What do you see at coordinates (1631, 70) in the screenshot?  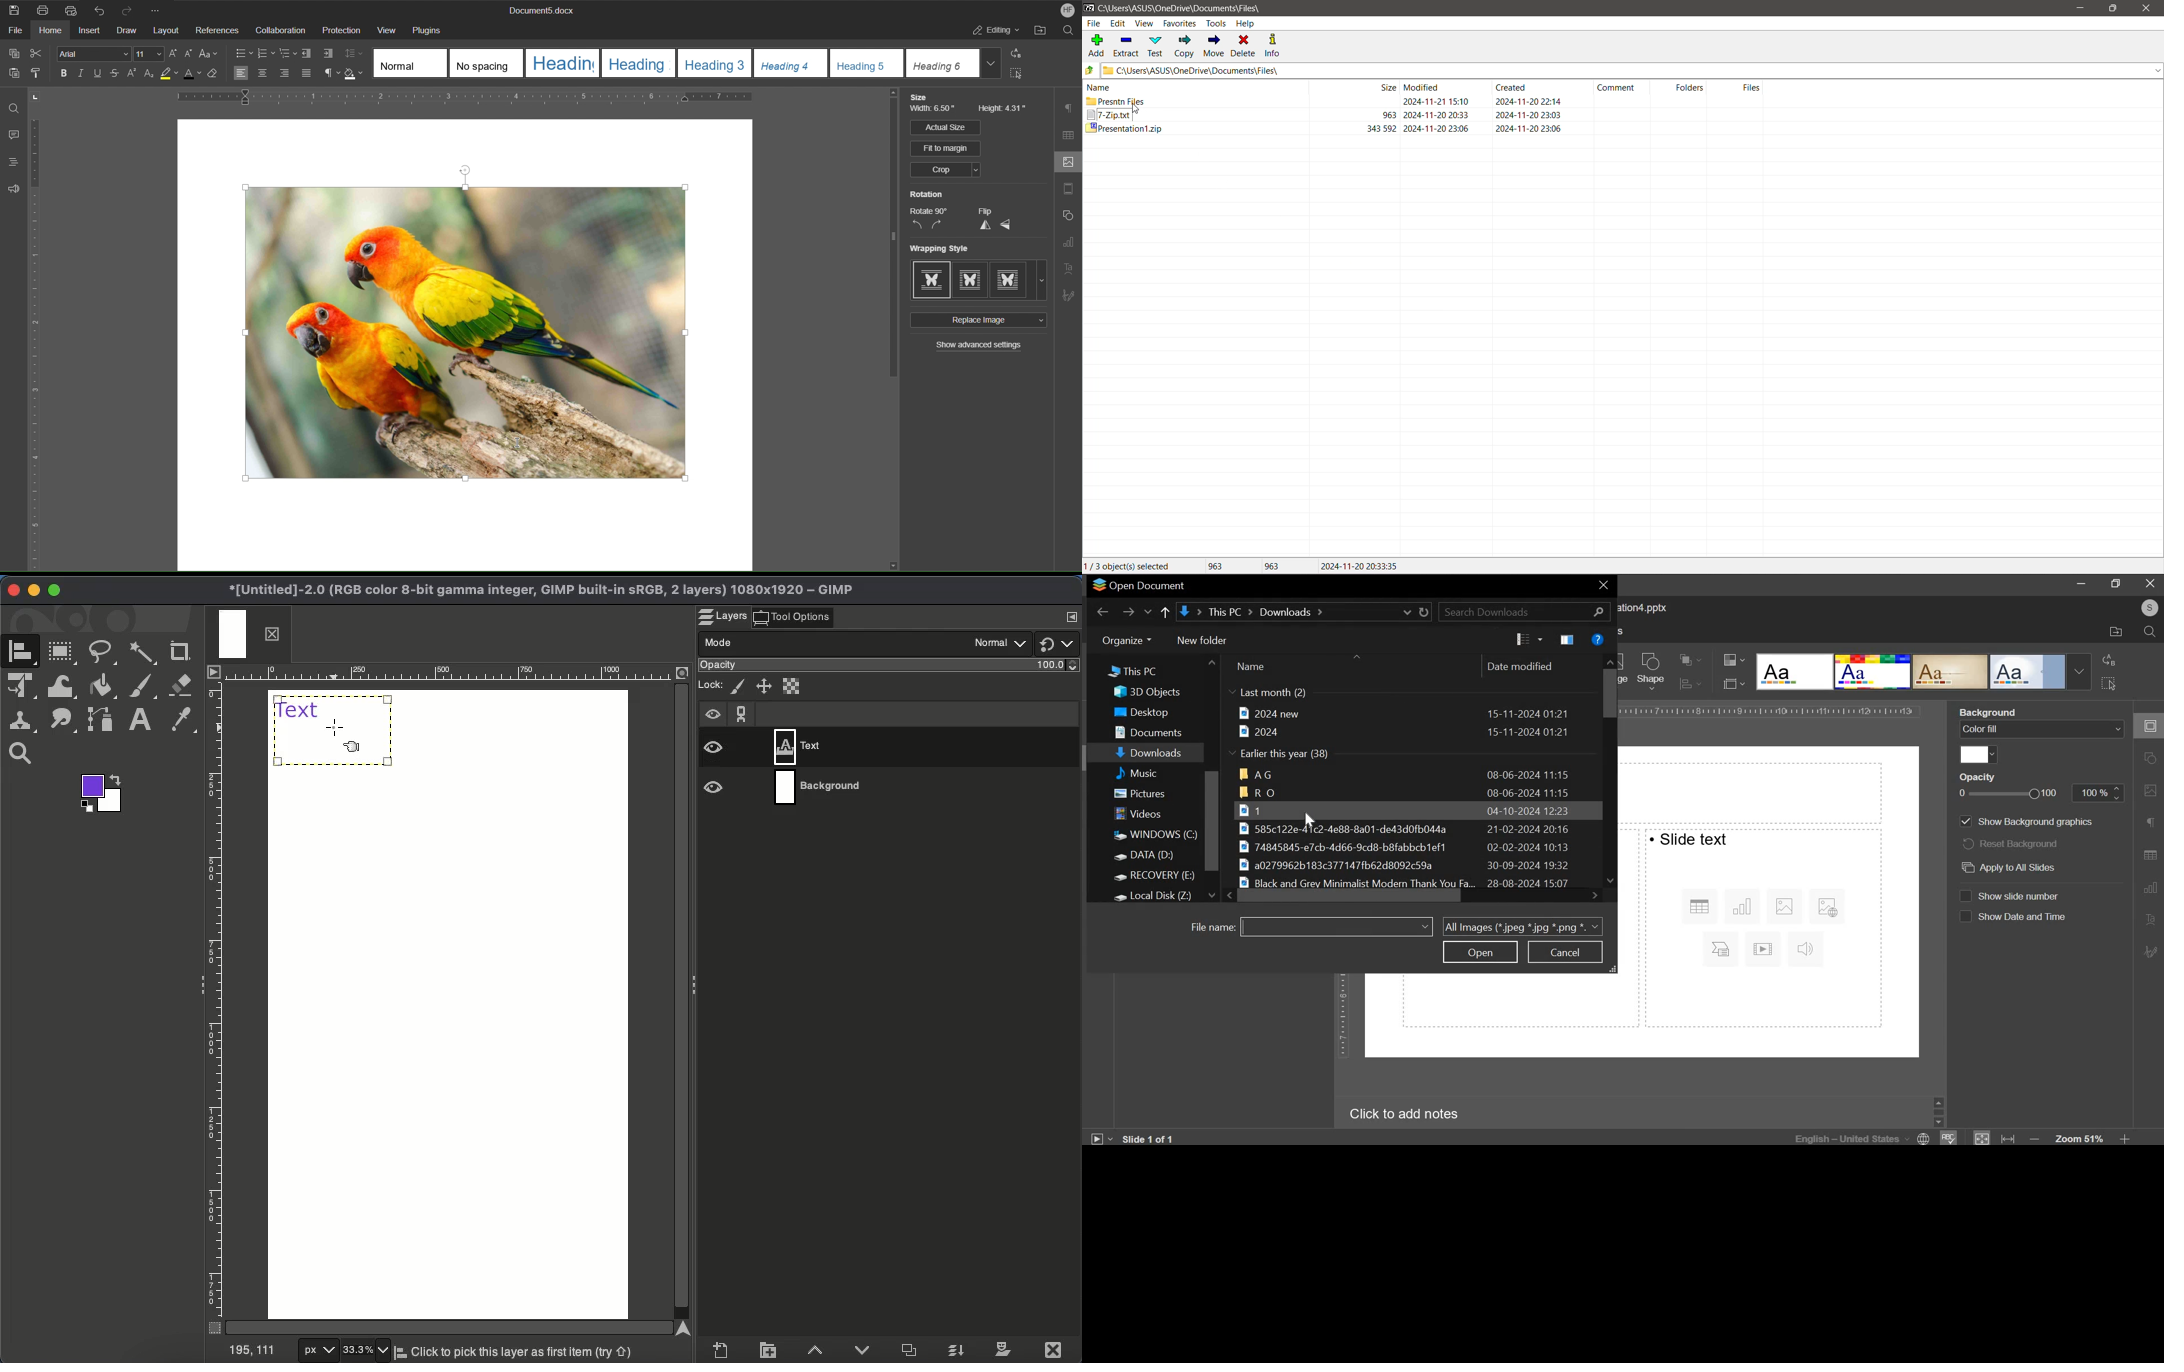 I see `Current Folder Path` at bounding box center [1631, 70].